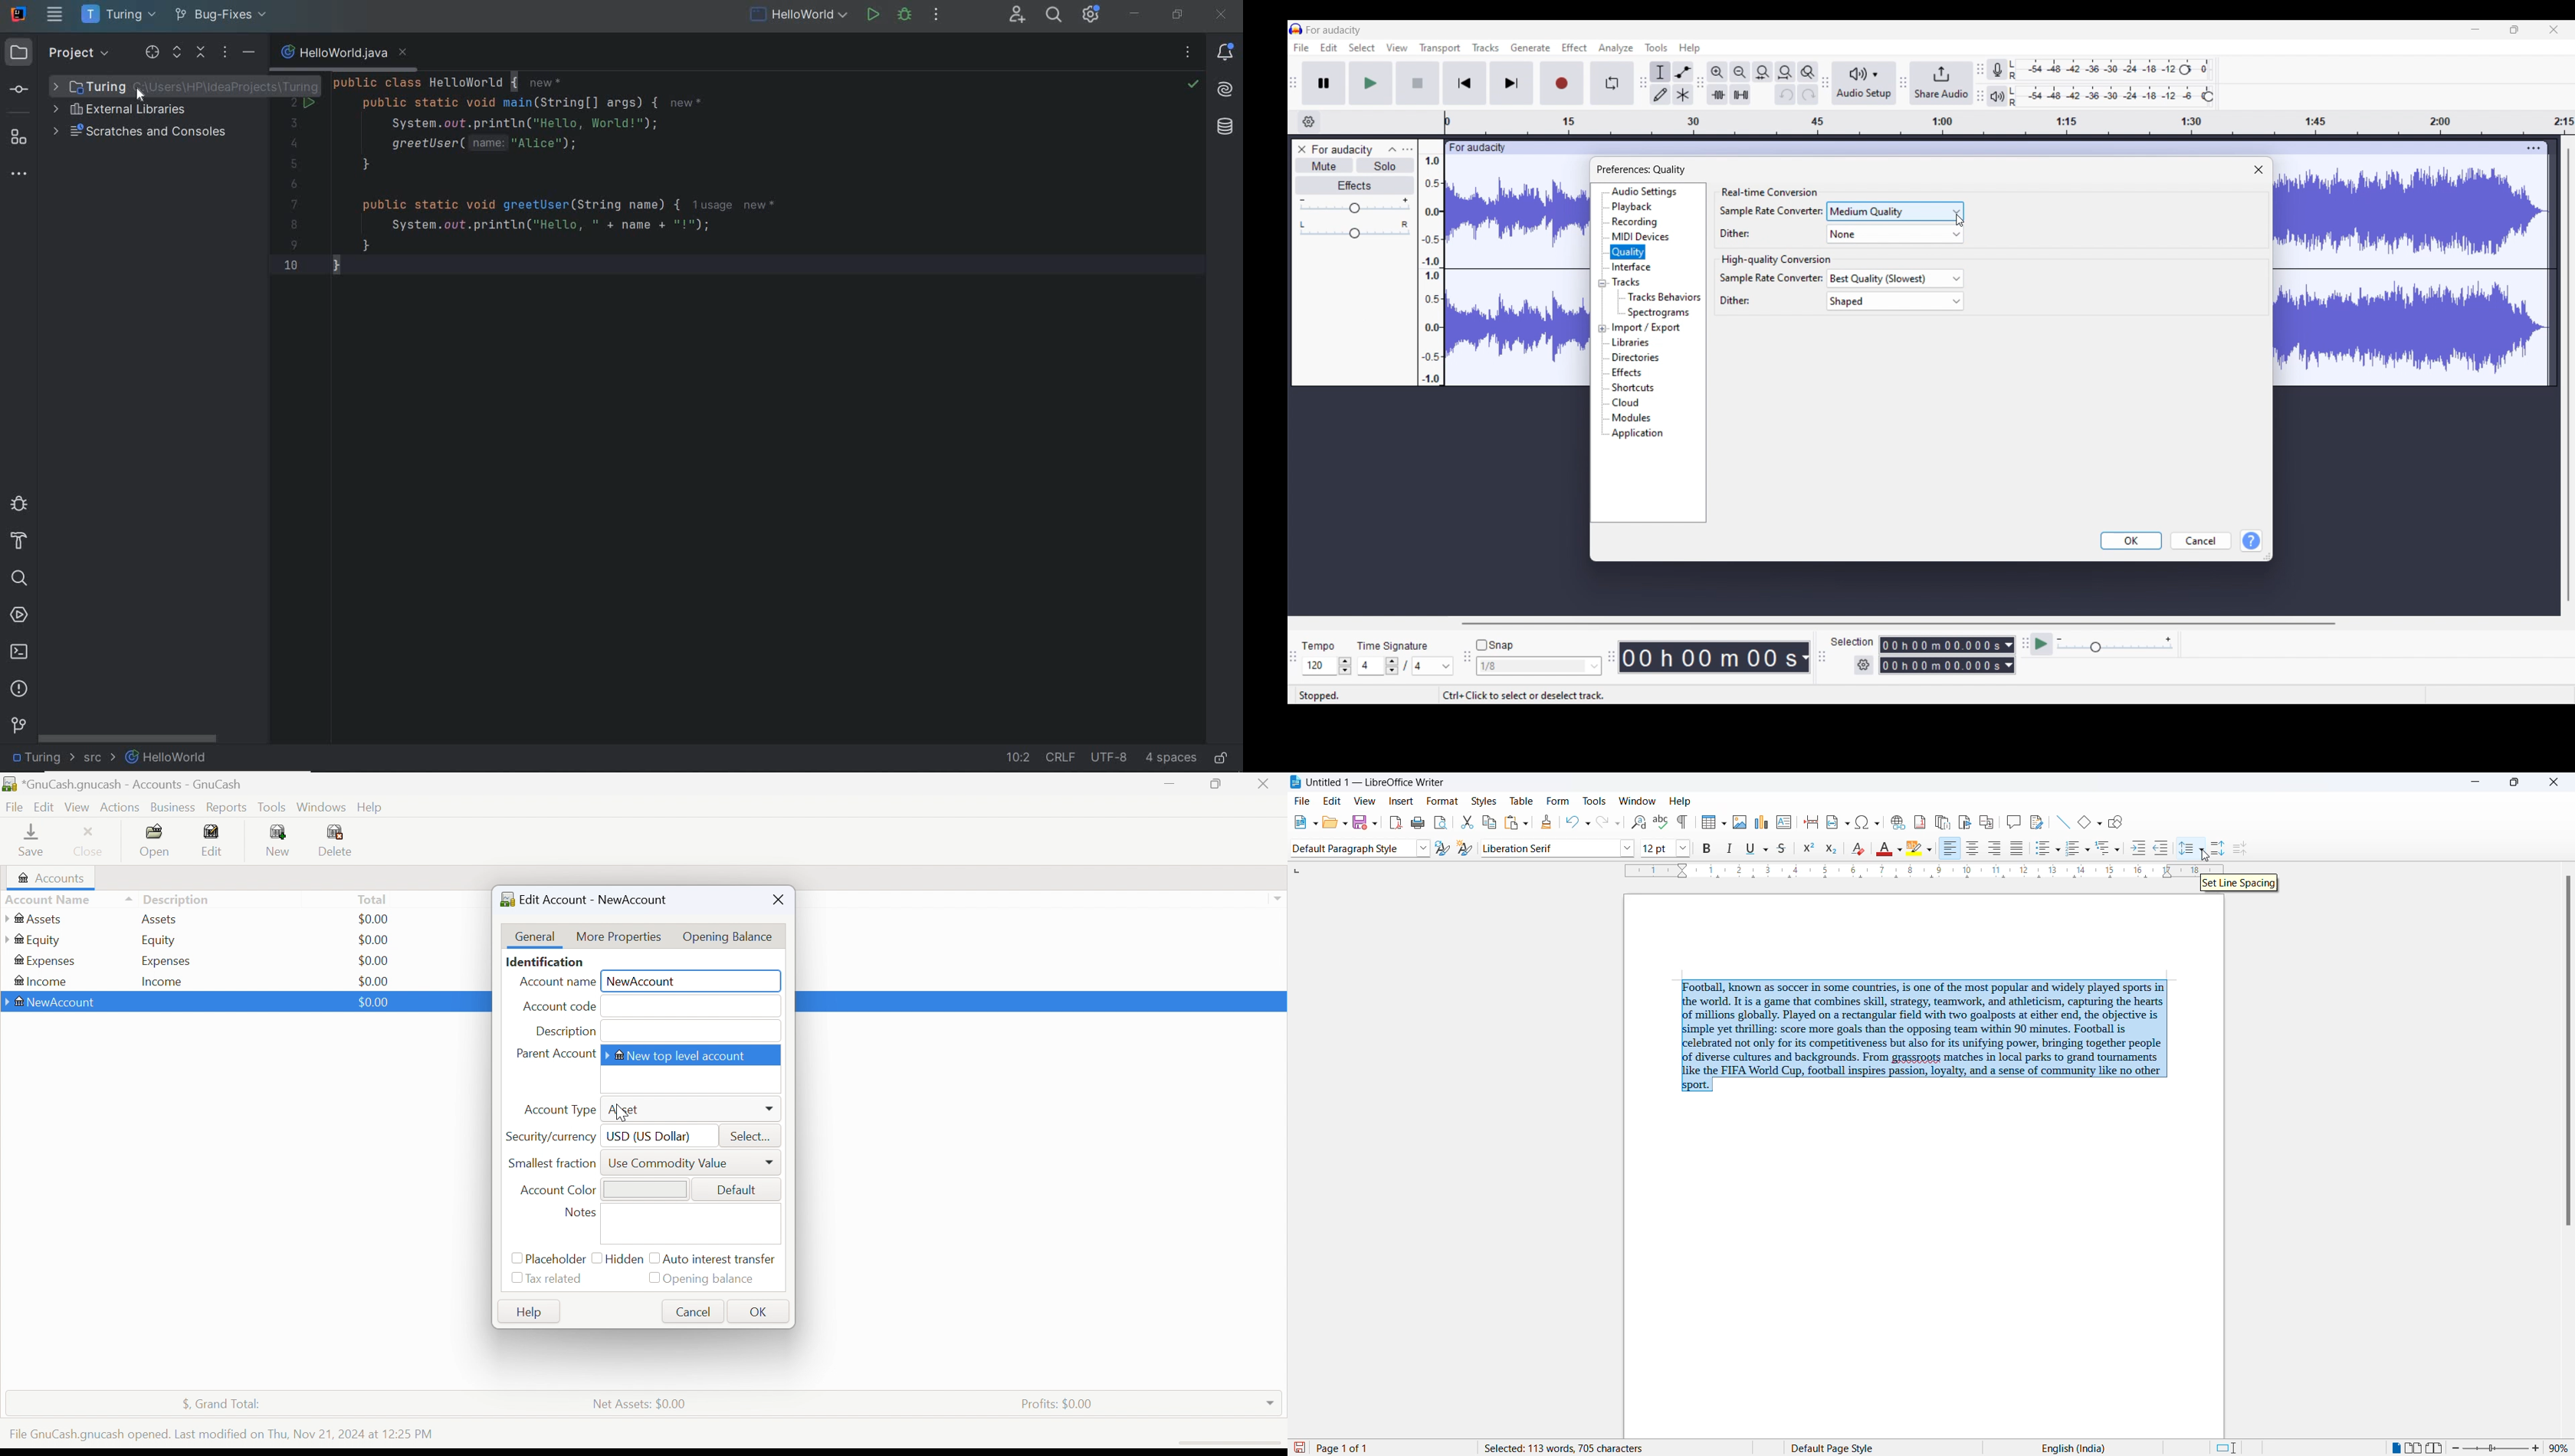  I want to click on Audio setup, so click(1865, 83).